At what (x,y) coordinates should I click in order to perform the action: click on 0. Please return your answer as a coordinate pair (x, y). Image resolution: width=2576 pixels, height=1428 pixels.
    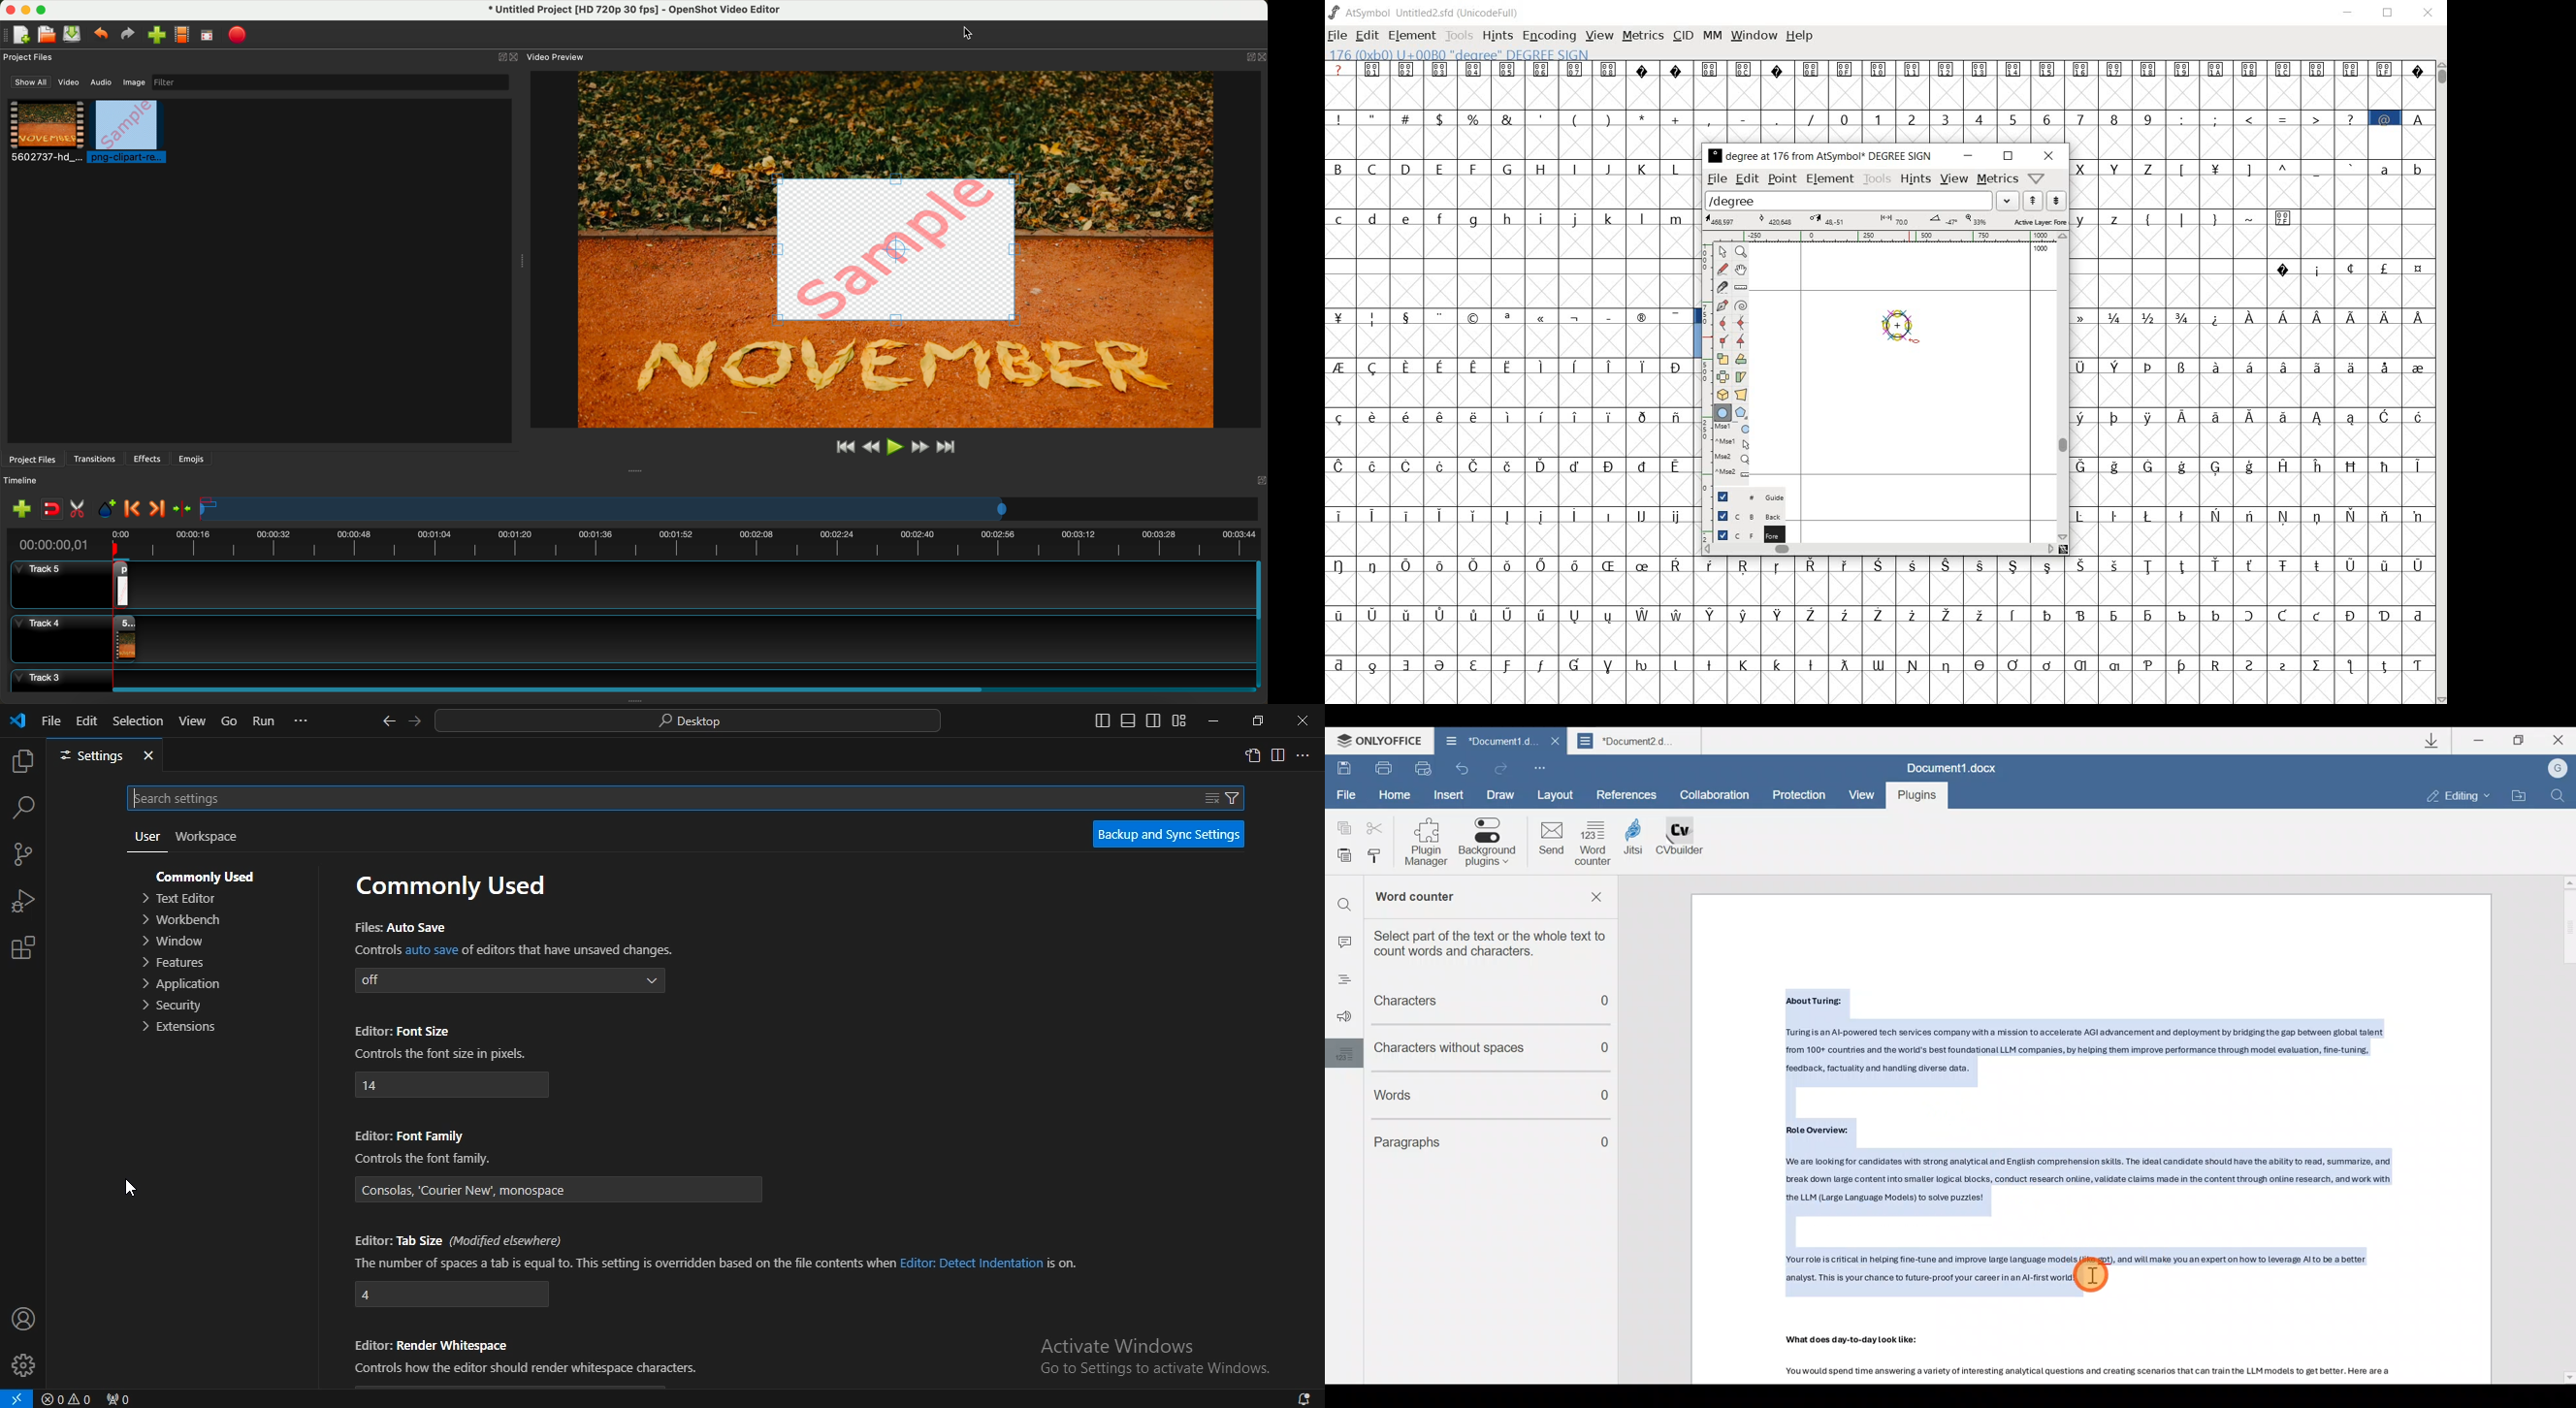
    Looking at the image, I should click on (1606, 1098).